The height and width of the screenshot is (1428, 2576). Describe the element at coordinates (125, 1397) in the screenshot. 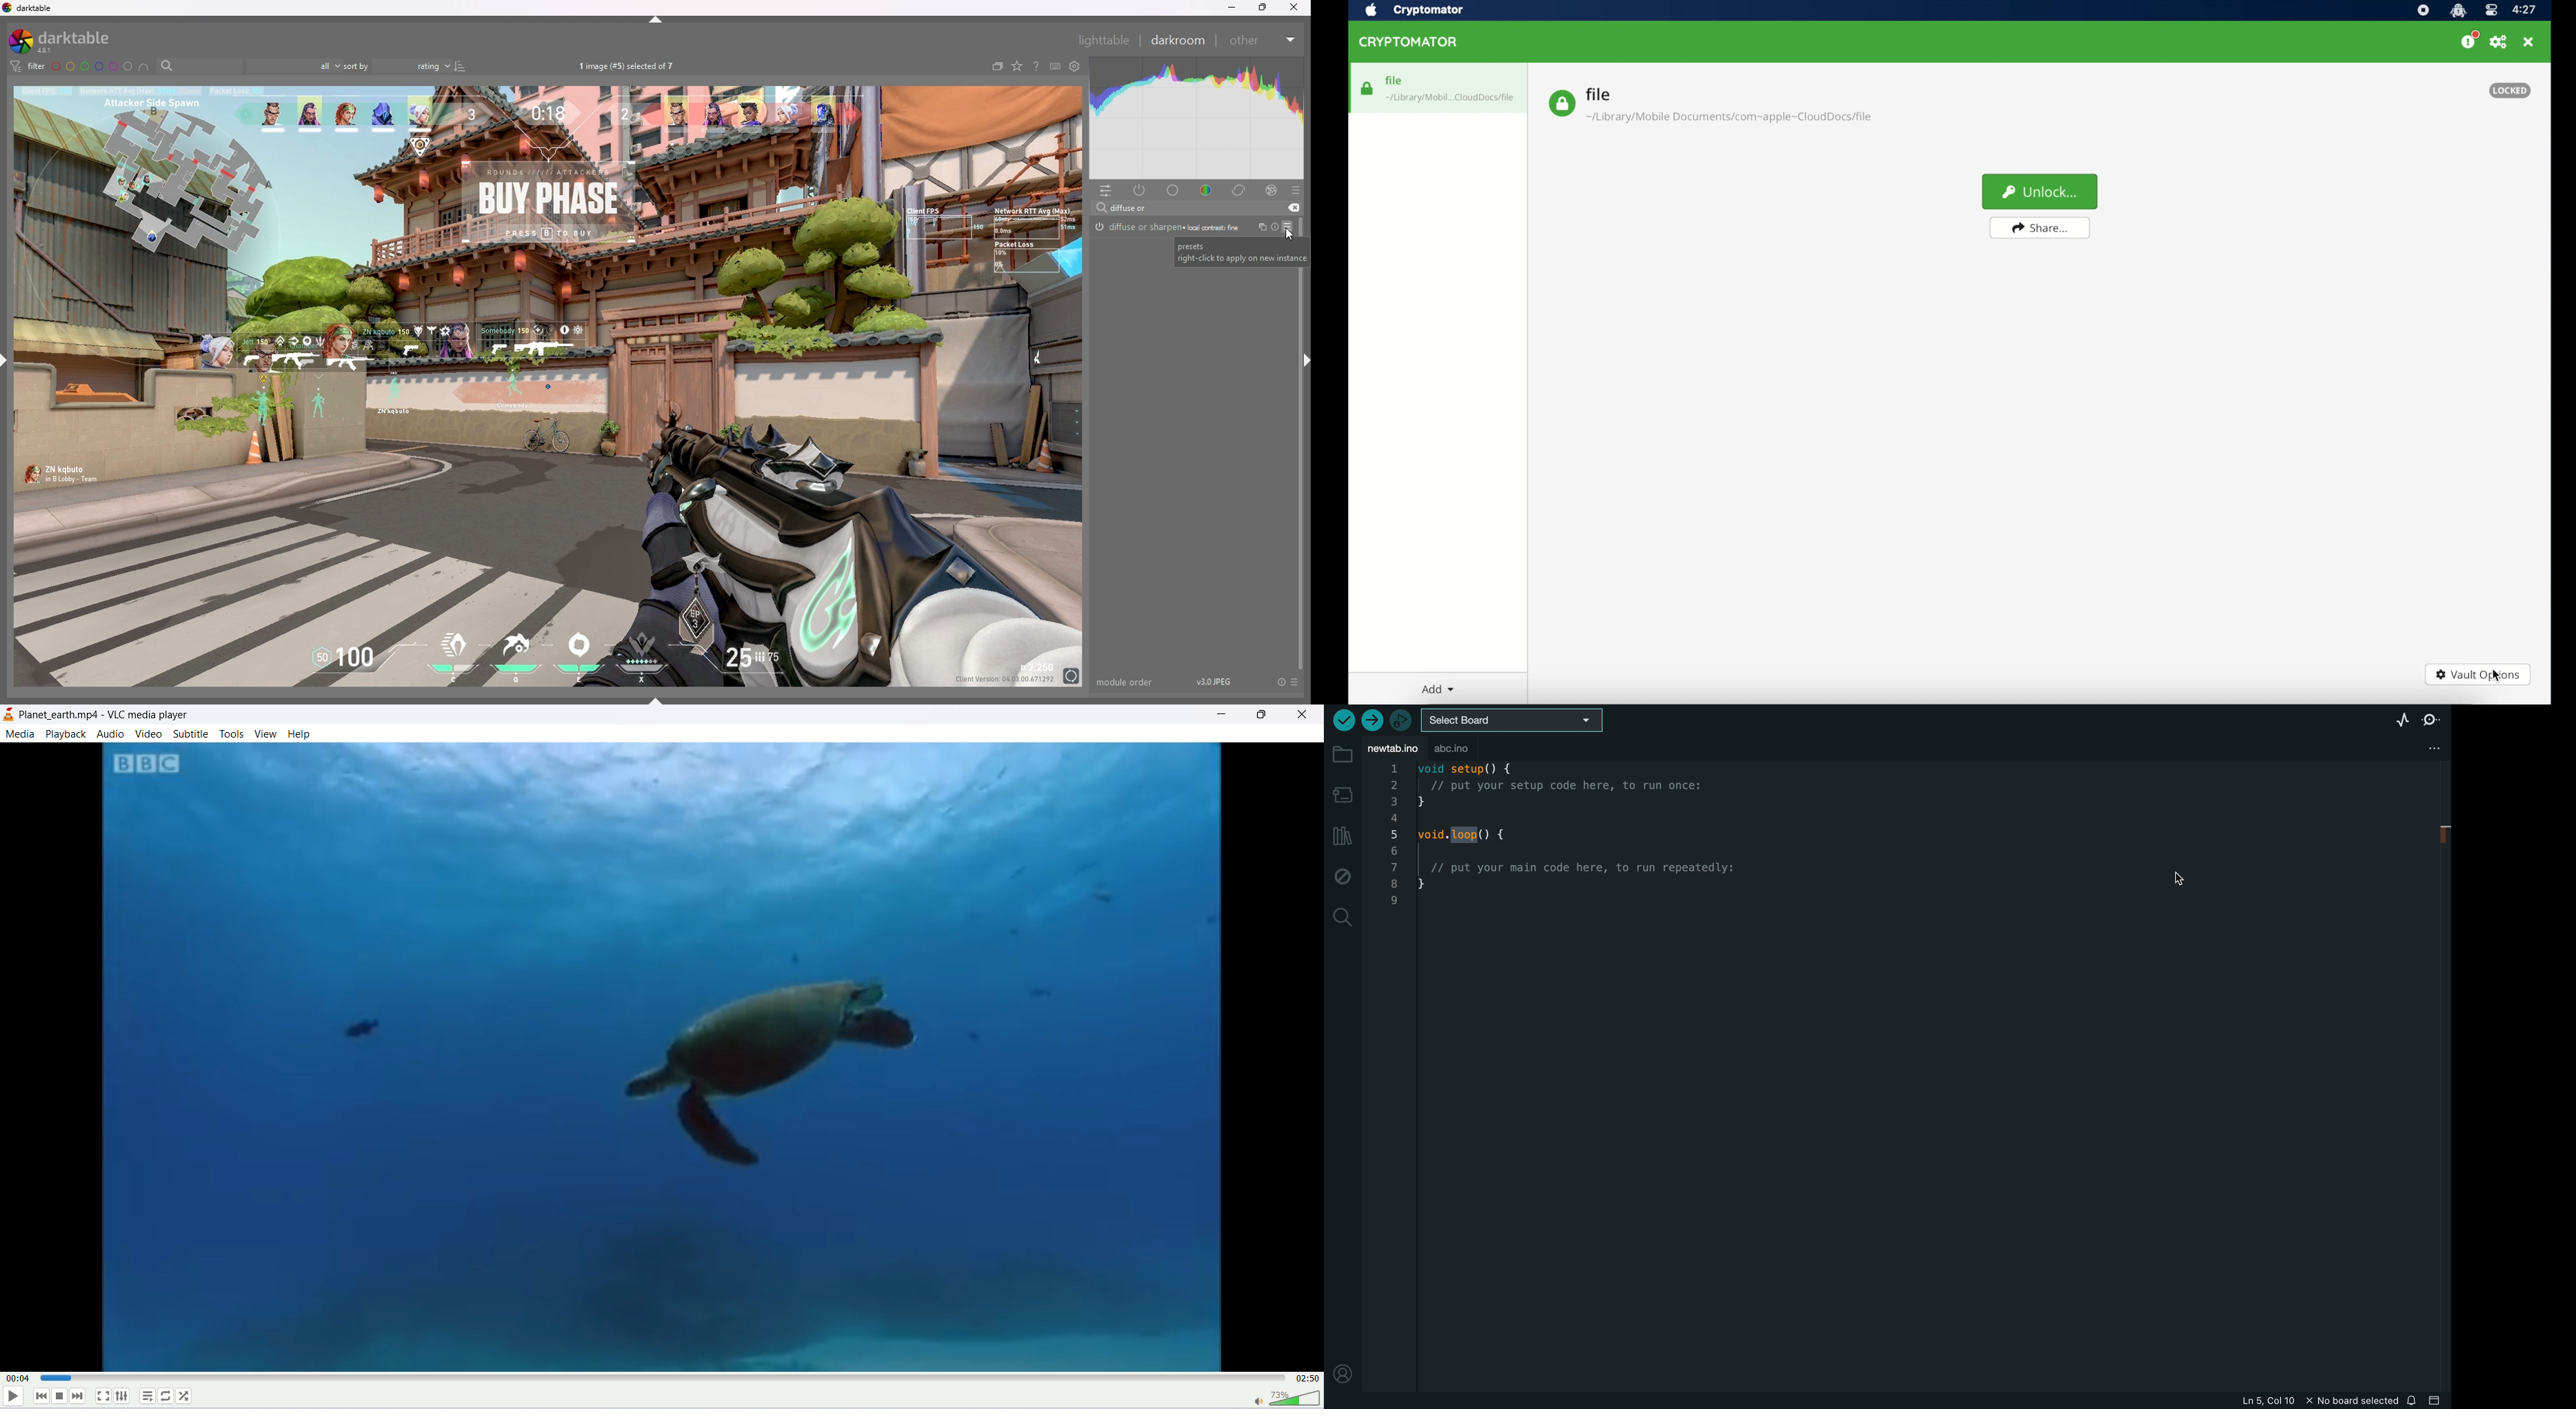

I see `extended settings` at that location.